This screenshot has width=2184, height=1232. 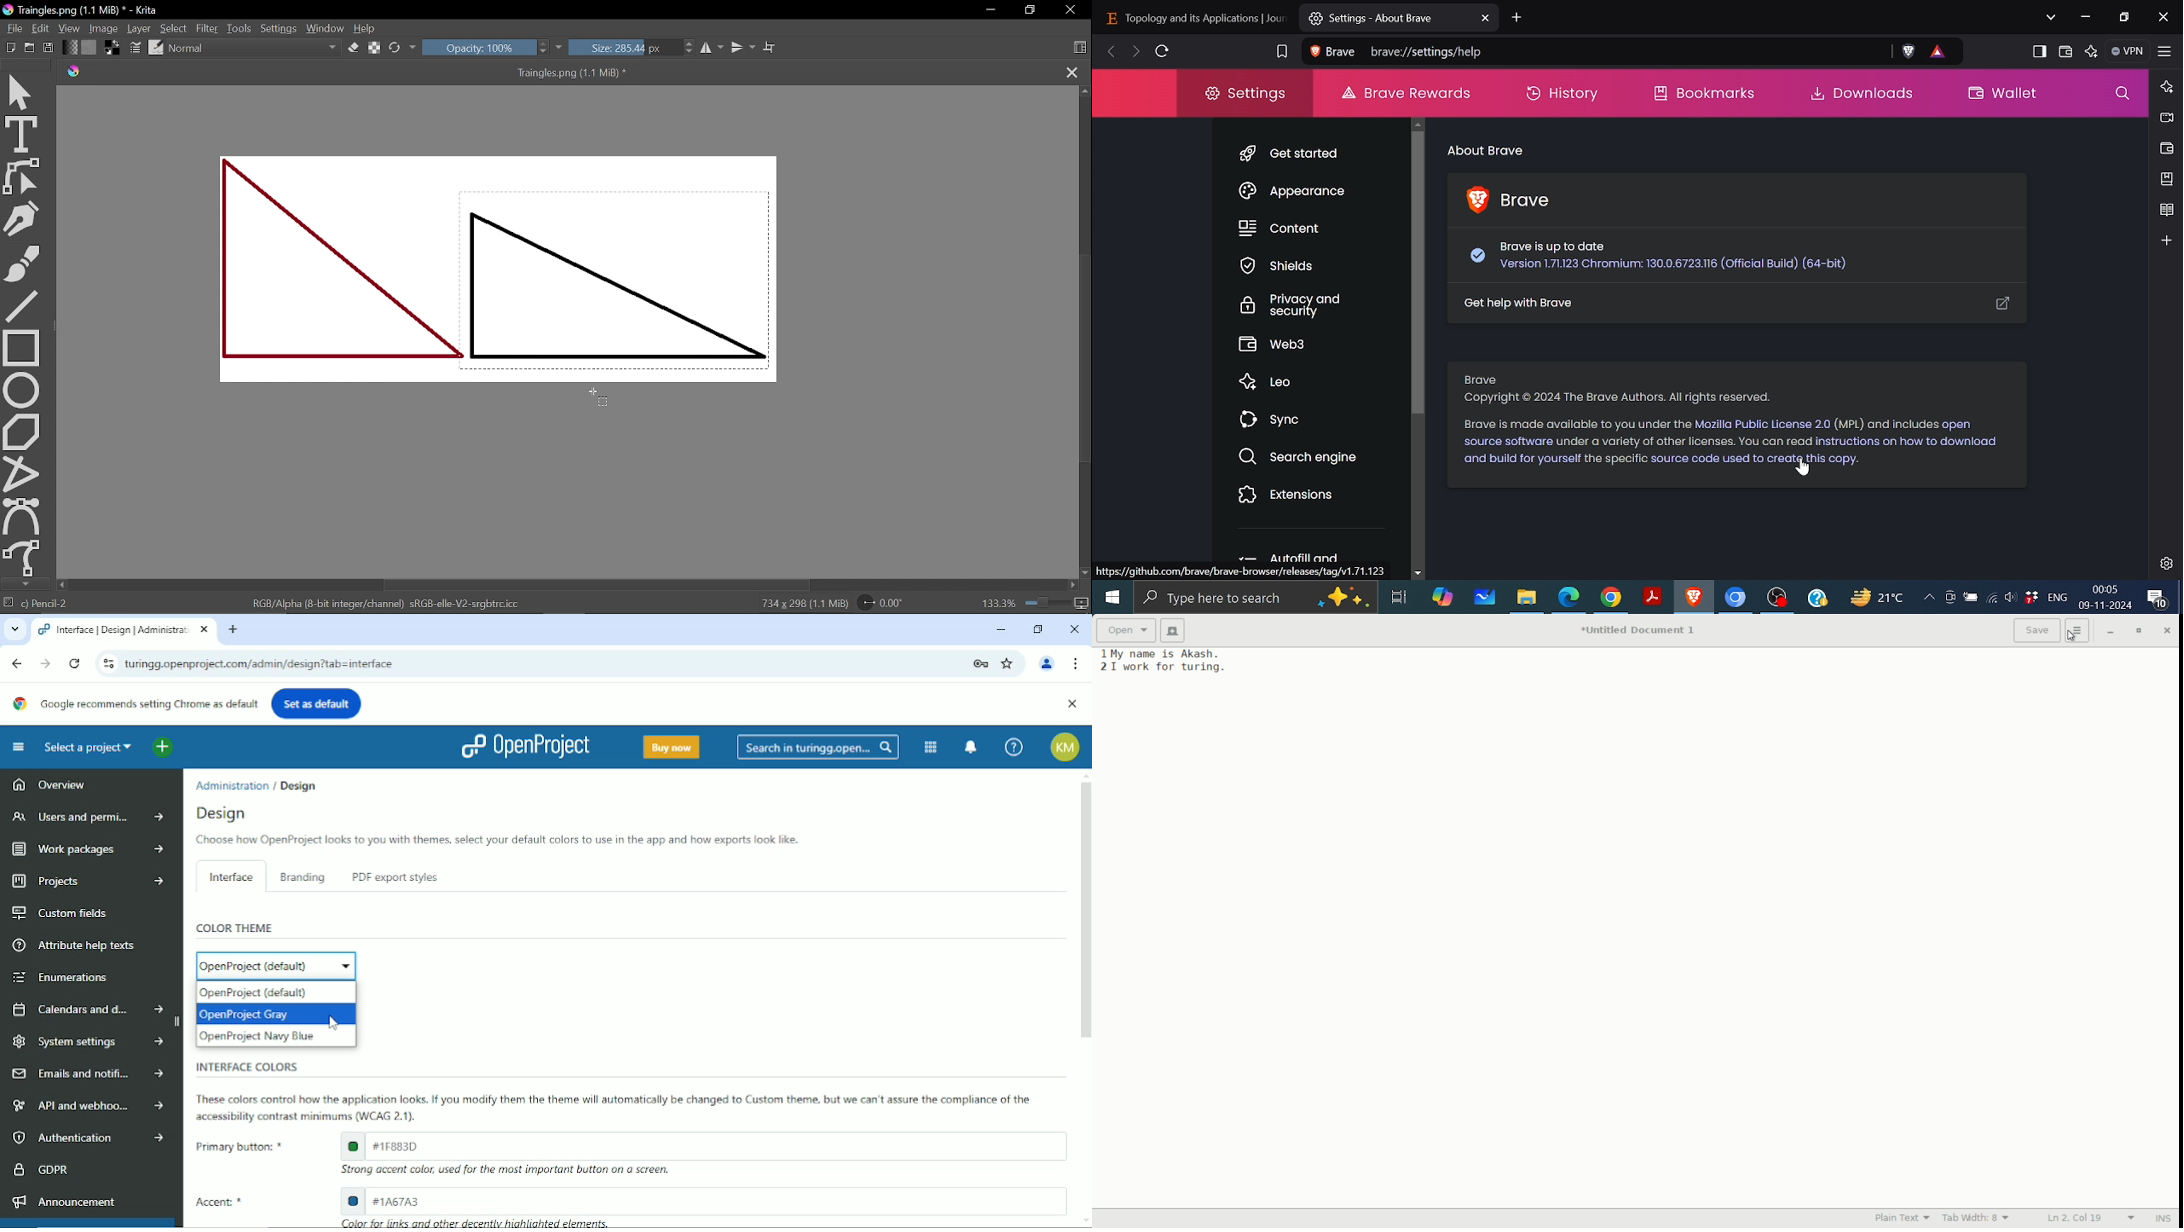 I want to click on Window, so click(x=327, y=28).